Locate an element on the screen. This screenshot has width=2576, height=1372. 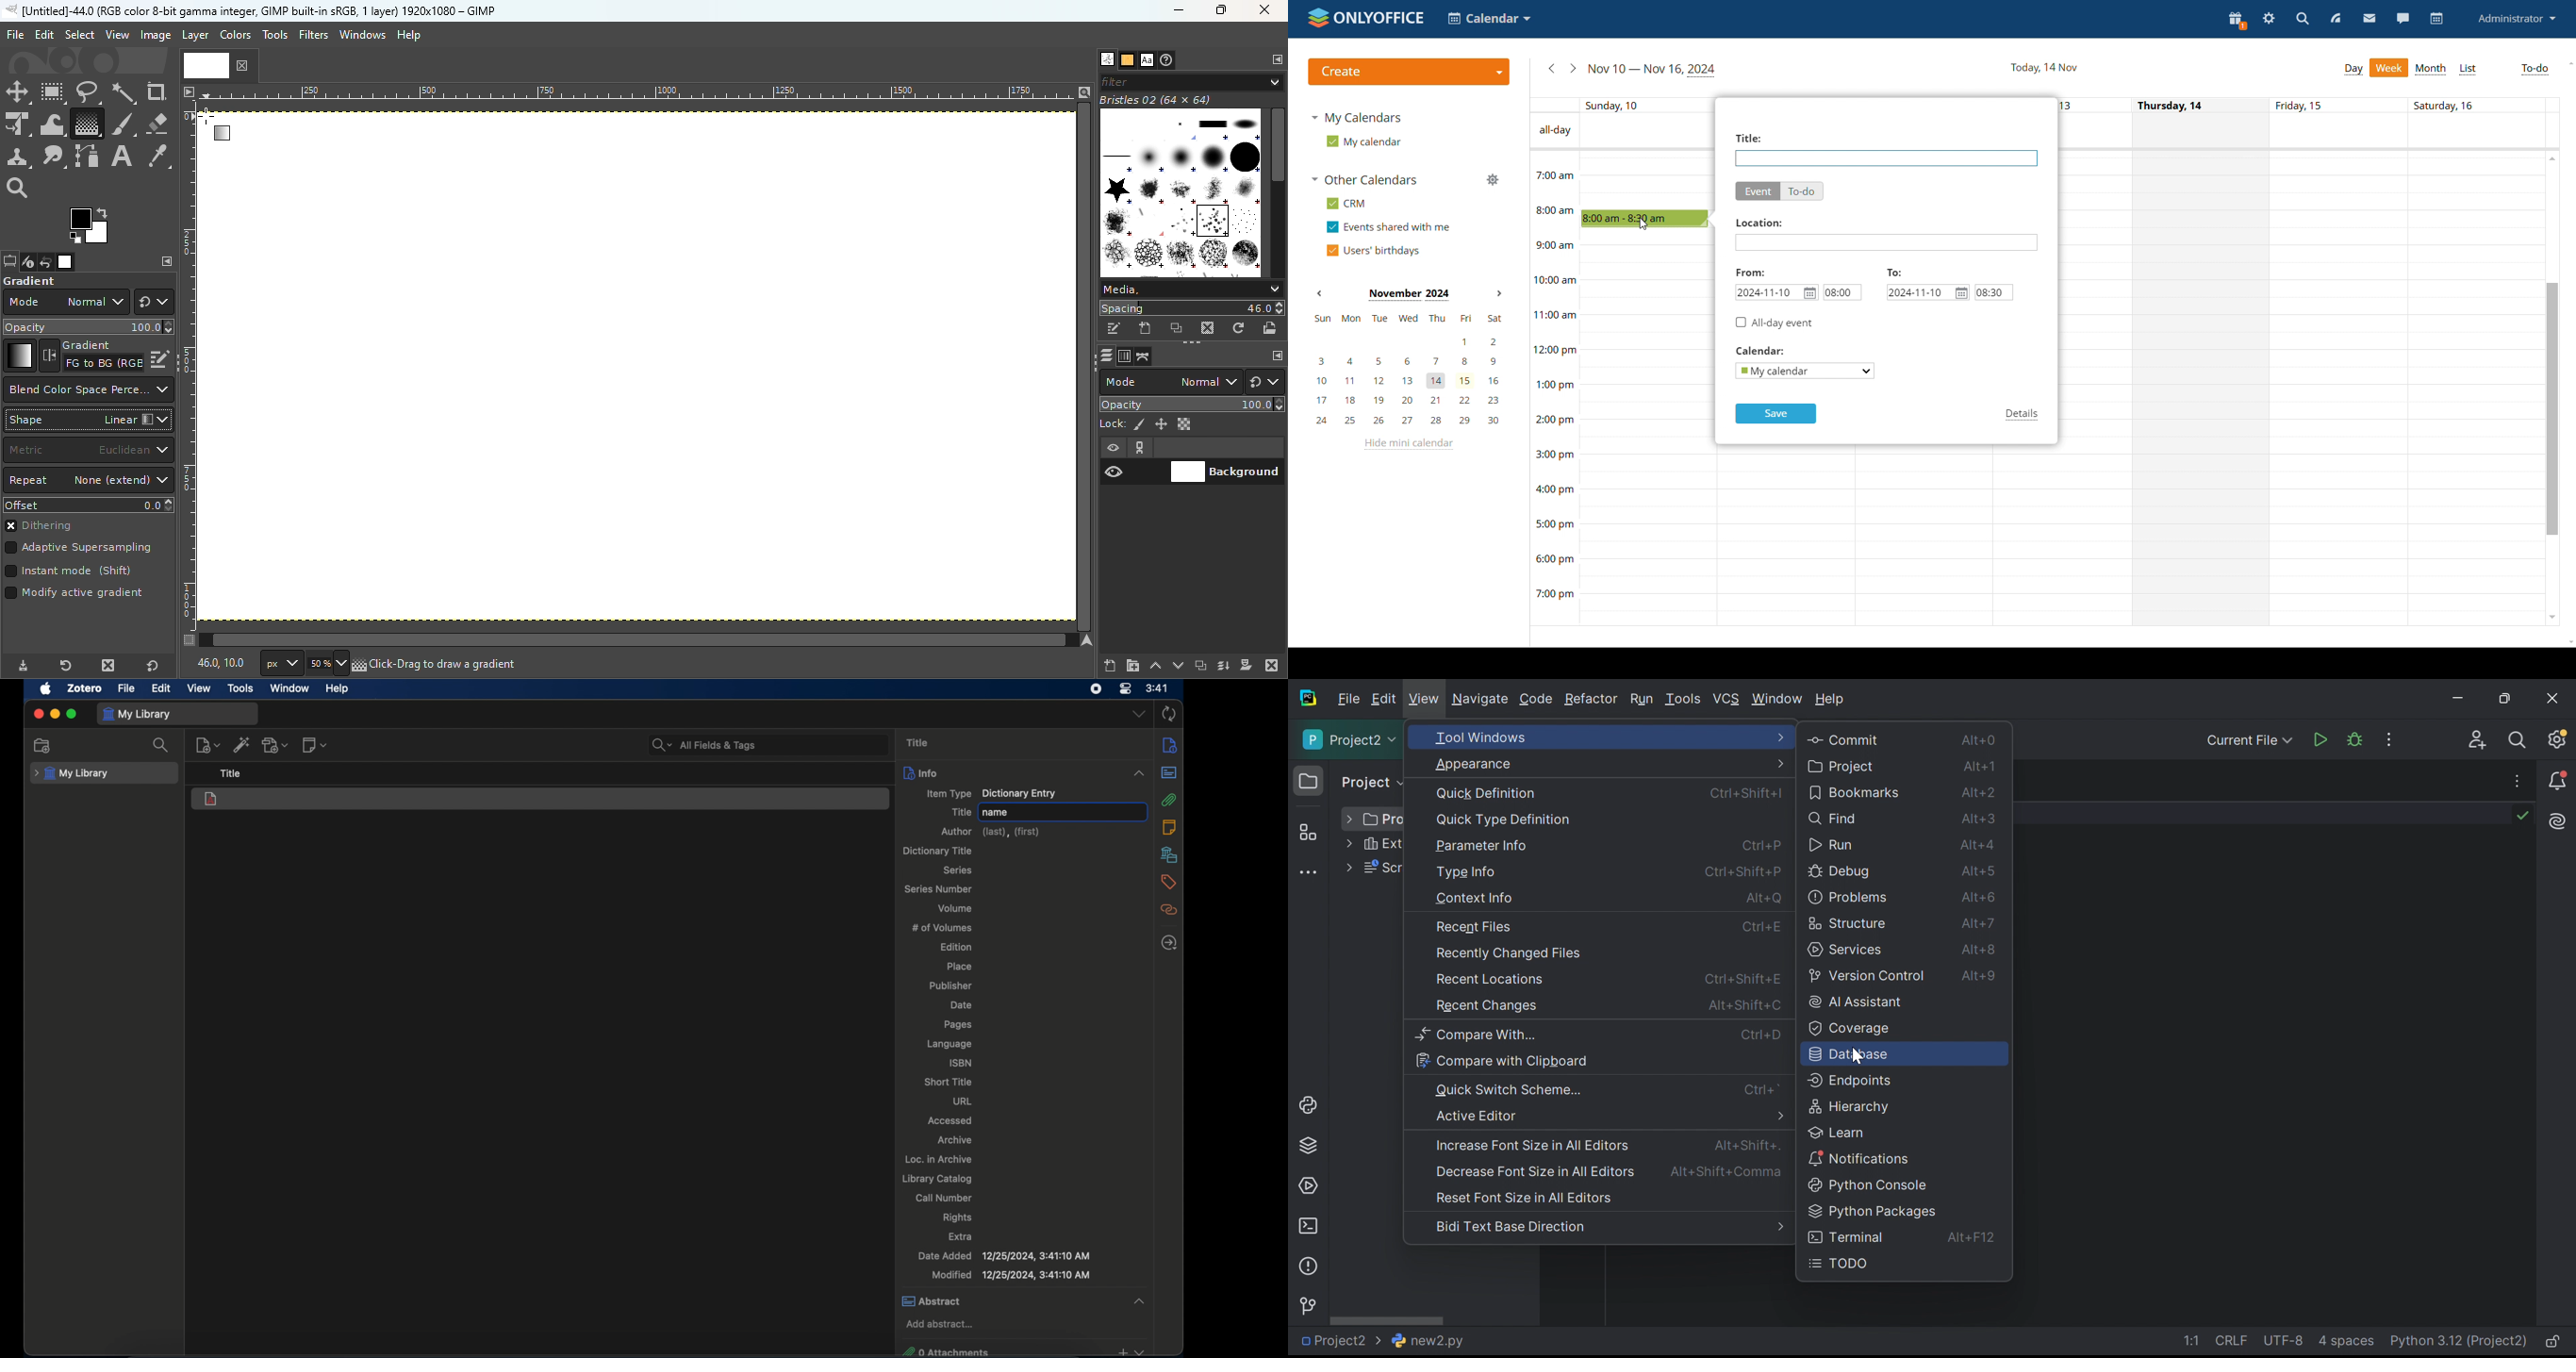
scroll up is located at coordinates (2568, 63).